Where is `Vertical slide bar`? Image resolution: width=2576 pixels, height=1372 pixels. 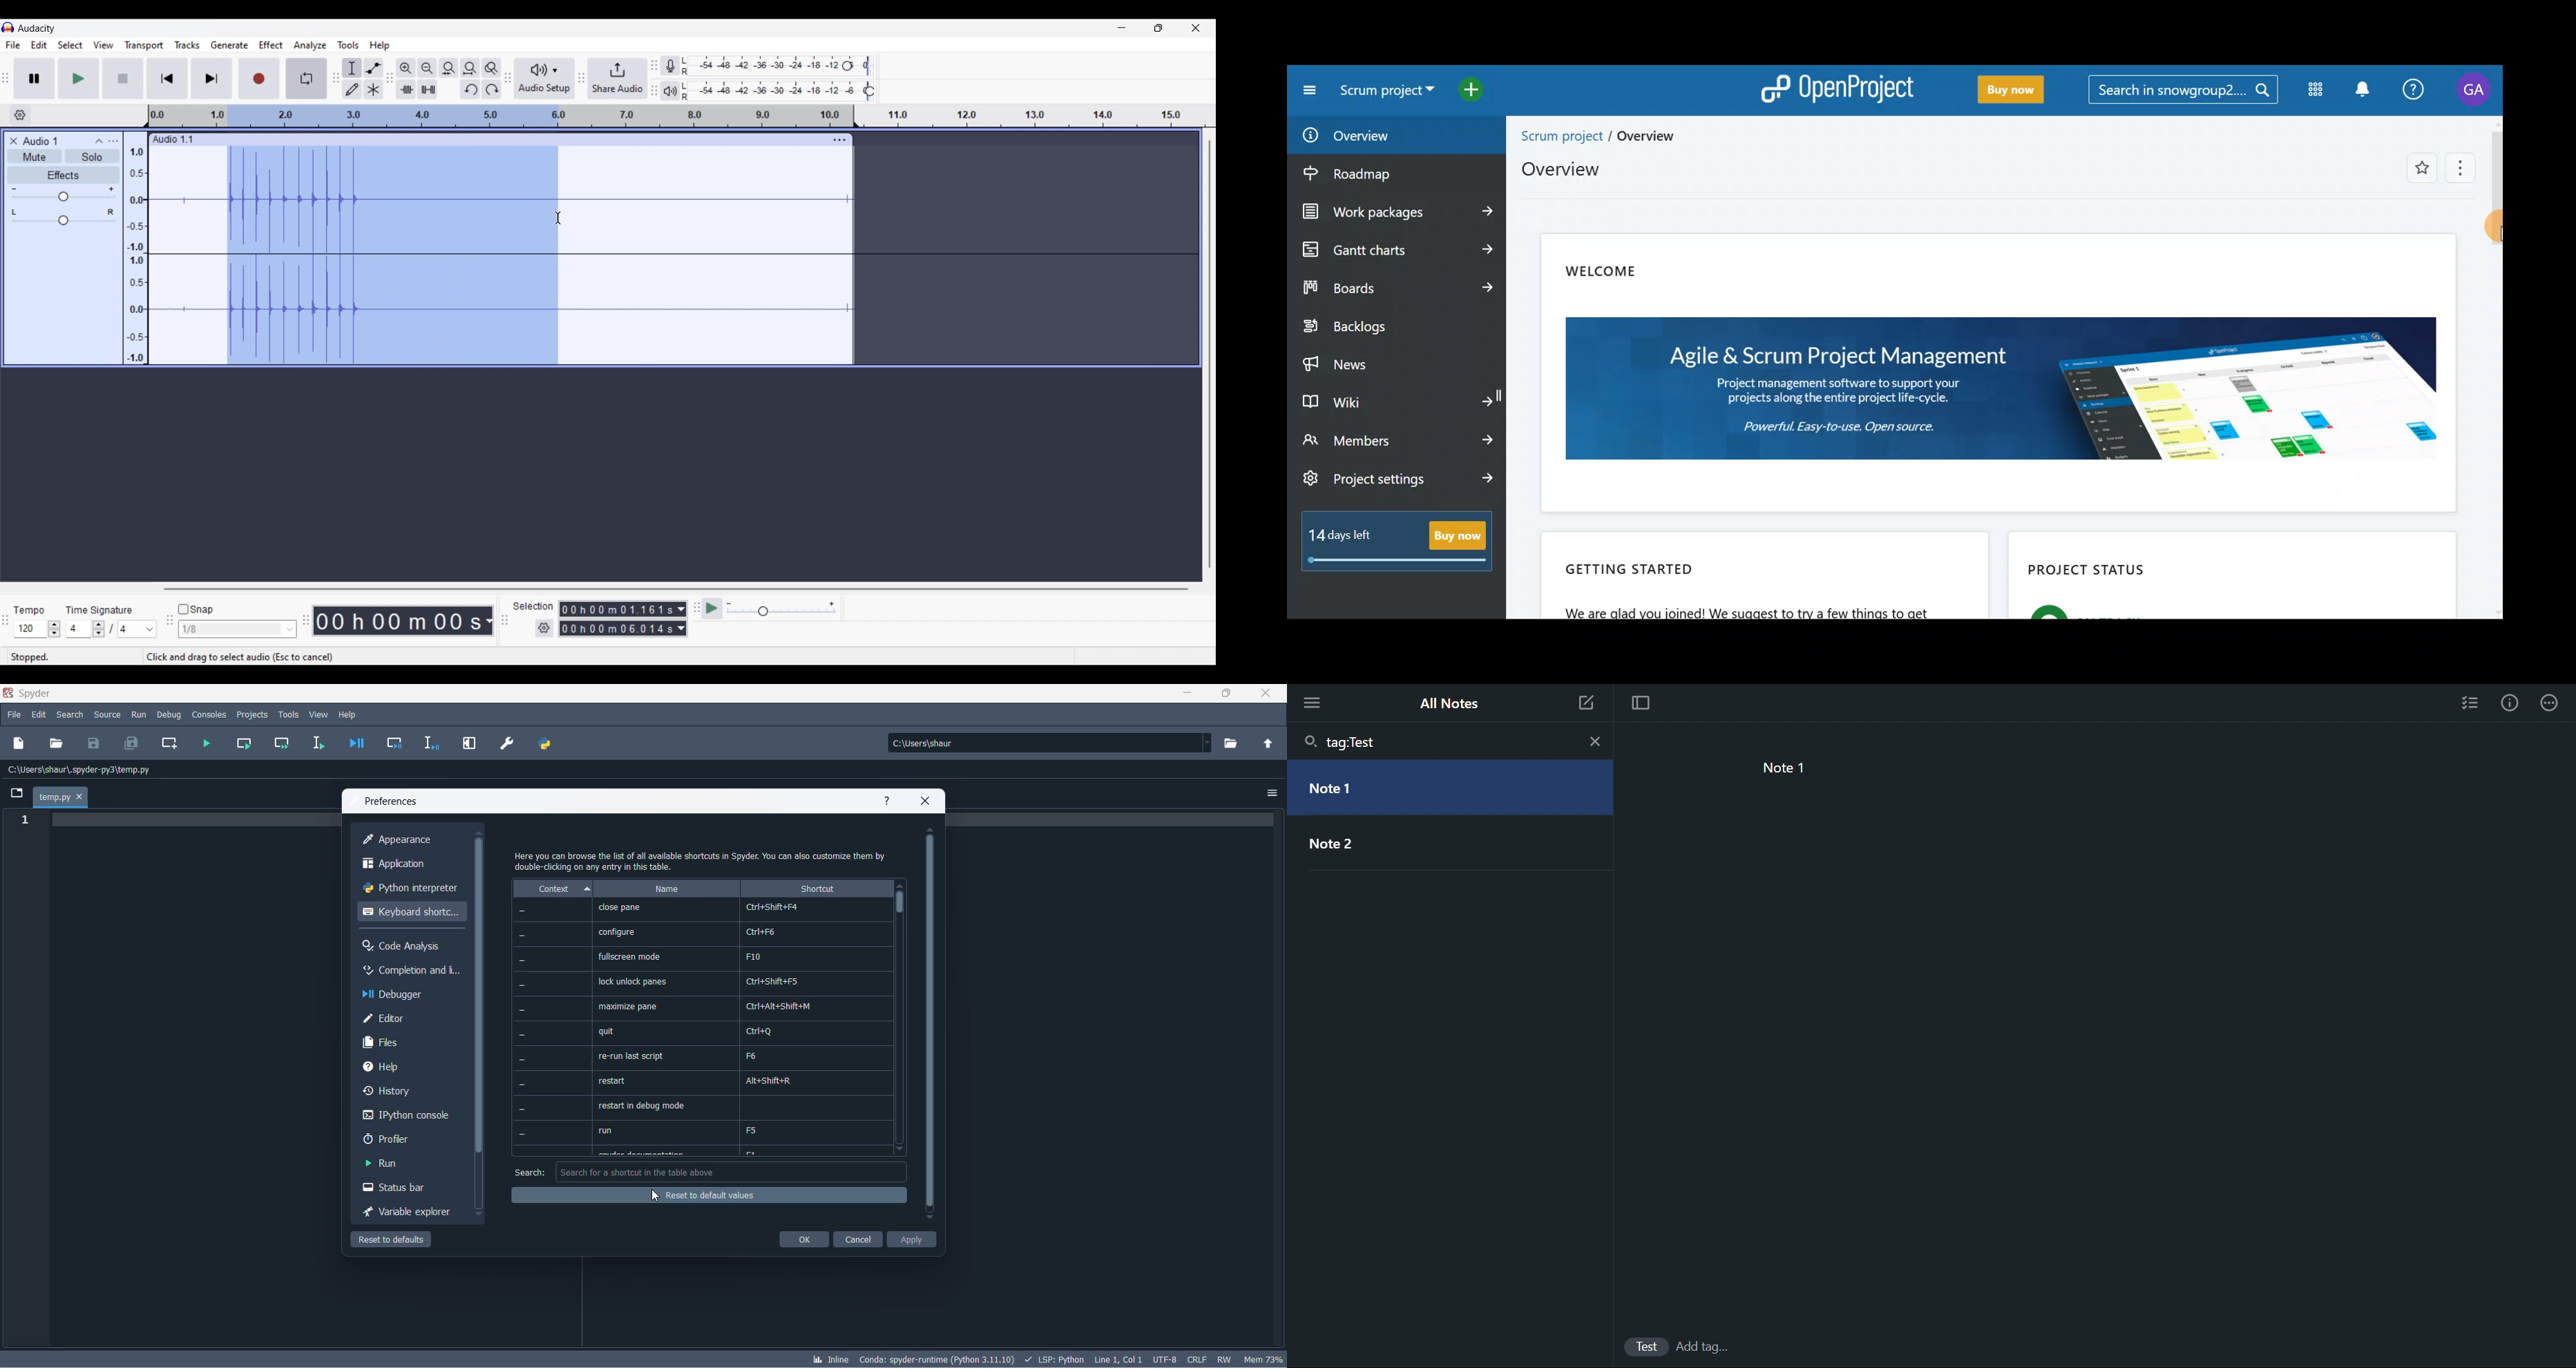 Vertical slide bar is located at coordinates (1209, 353).